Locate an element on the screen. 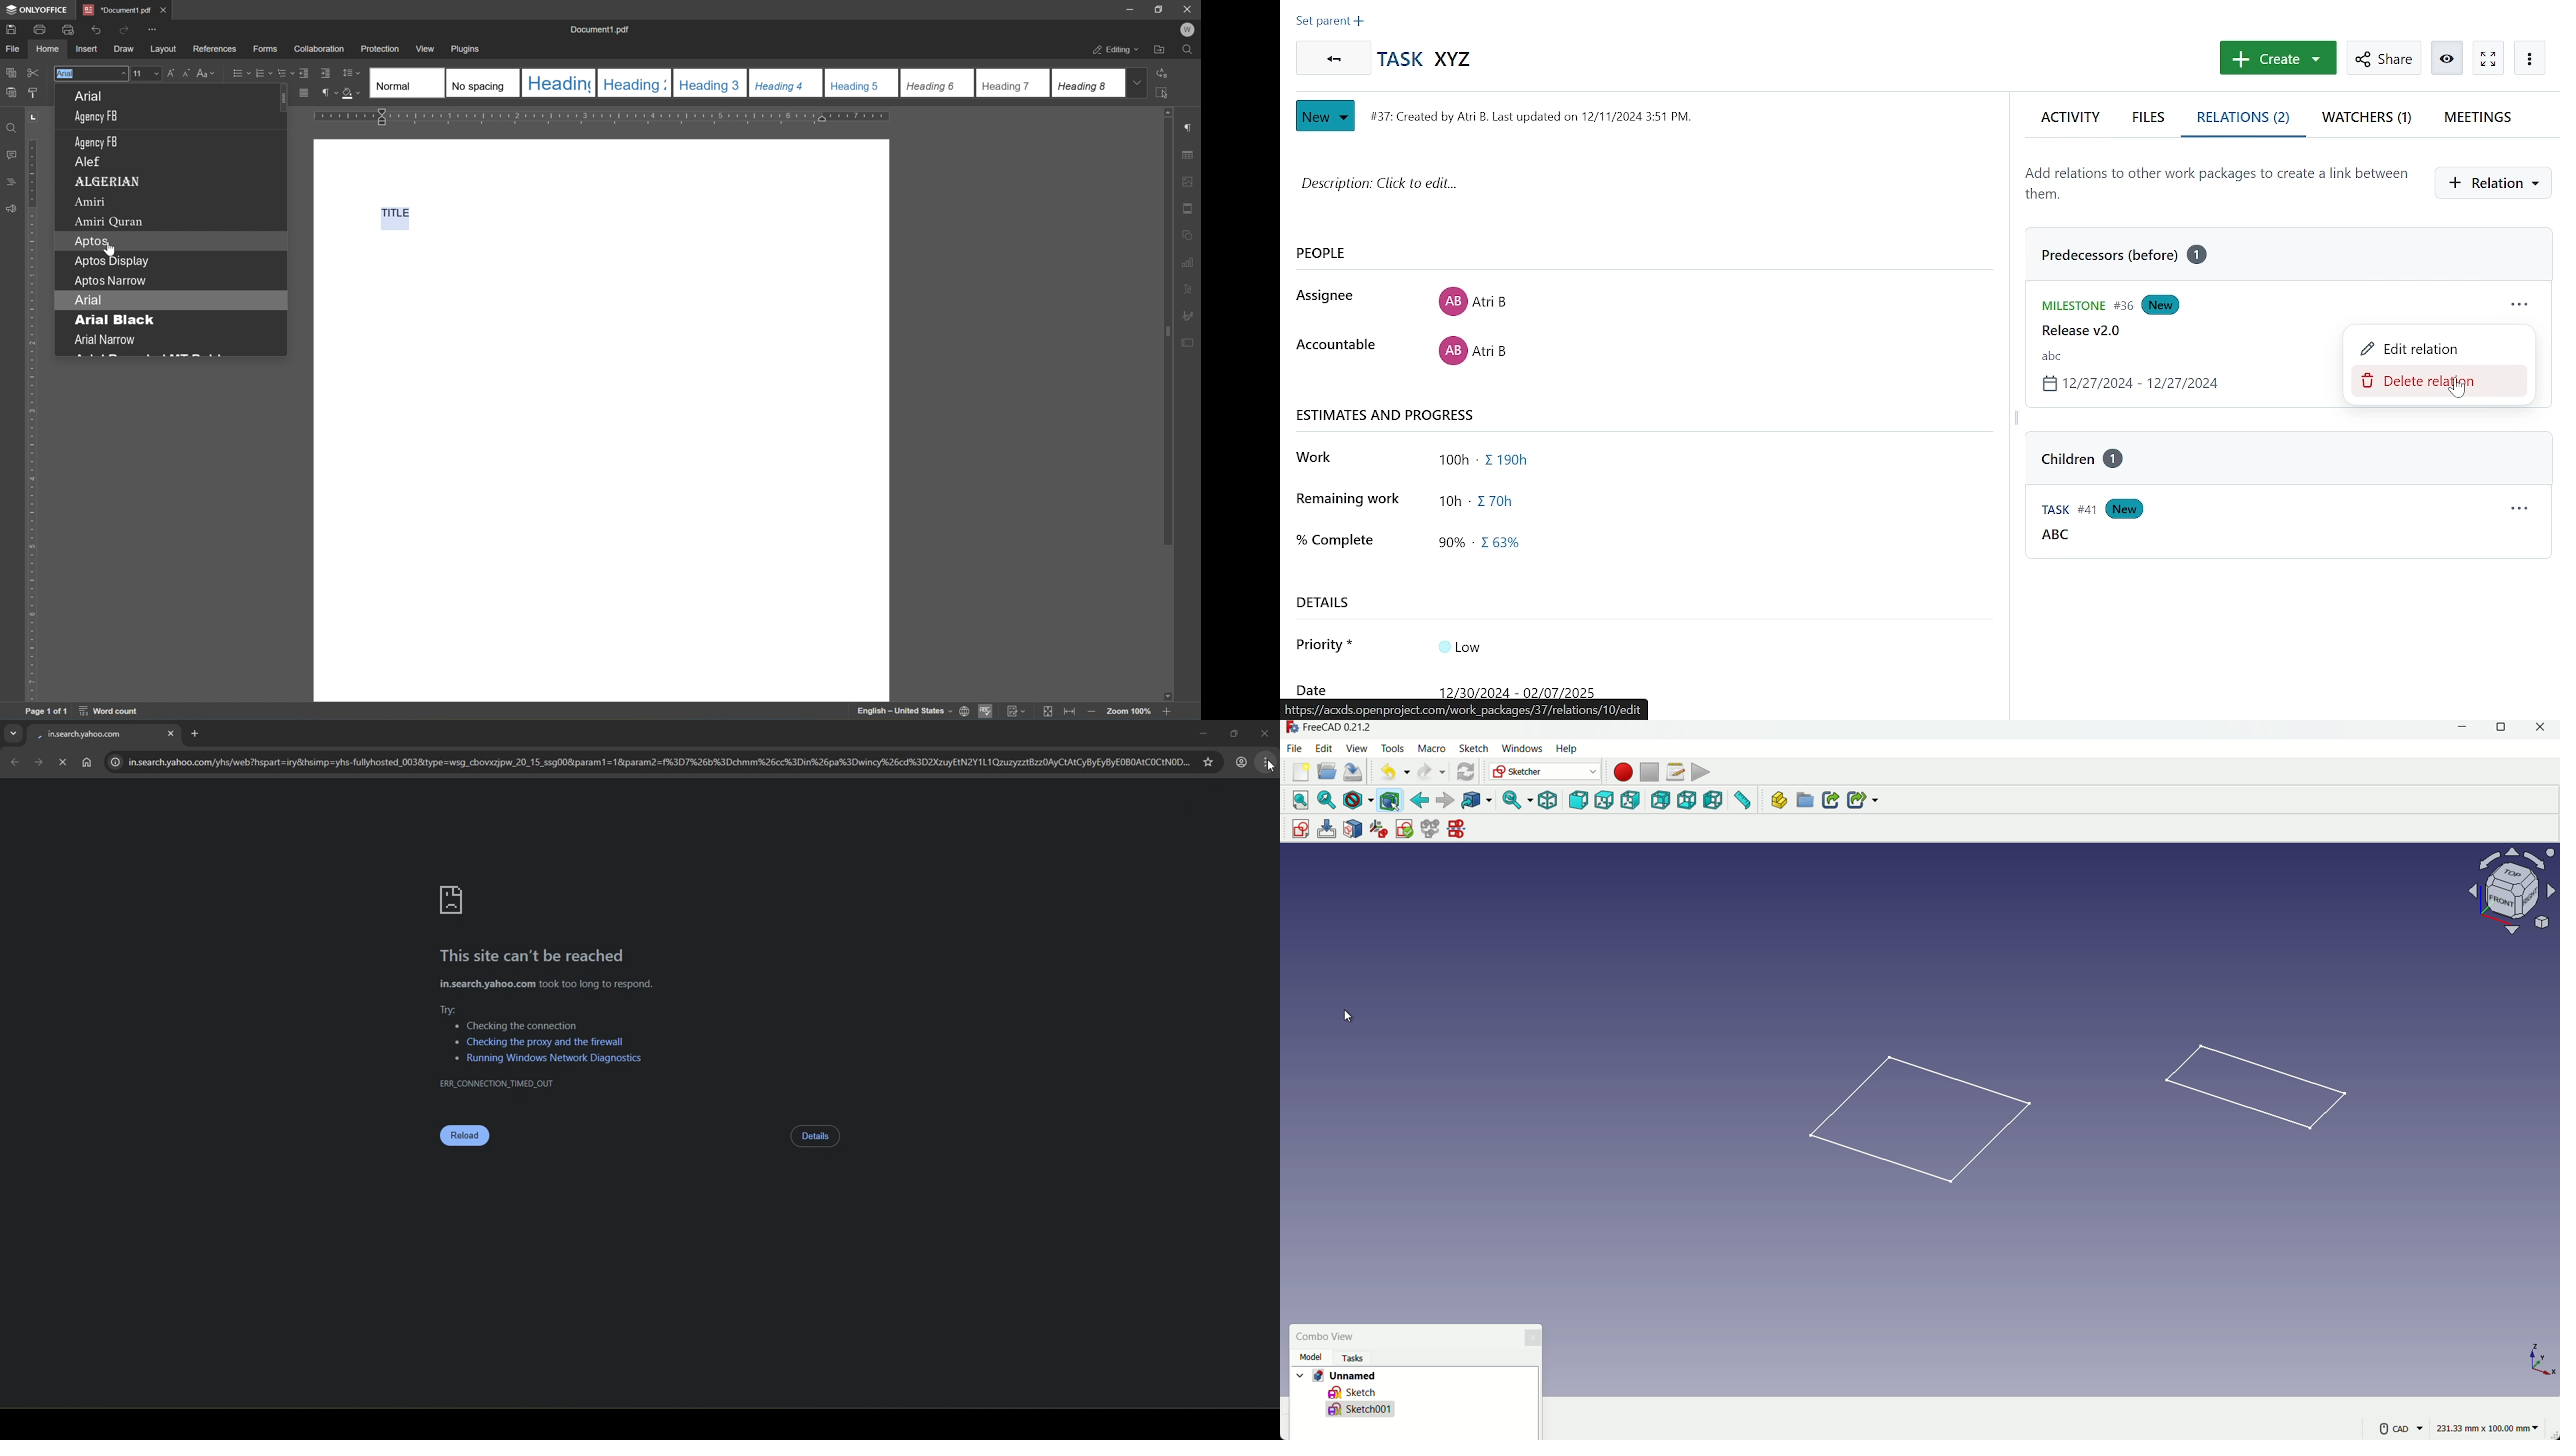 The image size is (2576, 1456). isometric view is located at coordinates (1548, 801).